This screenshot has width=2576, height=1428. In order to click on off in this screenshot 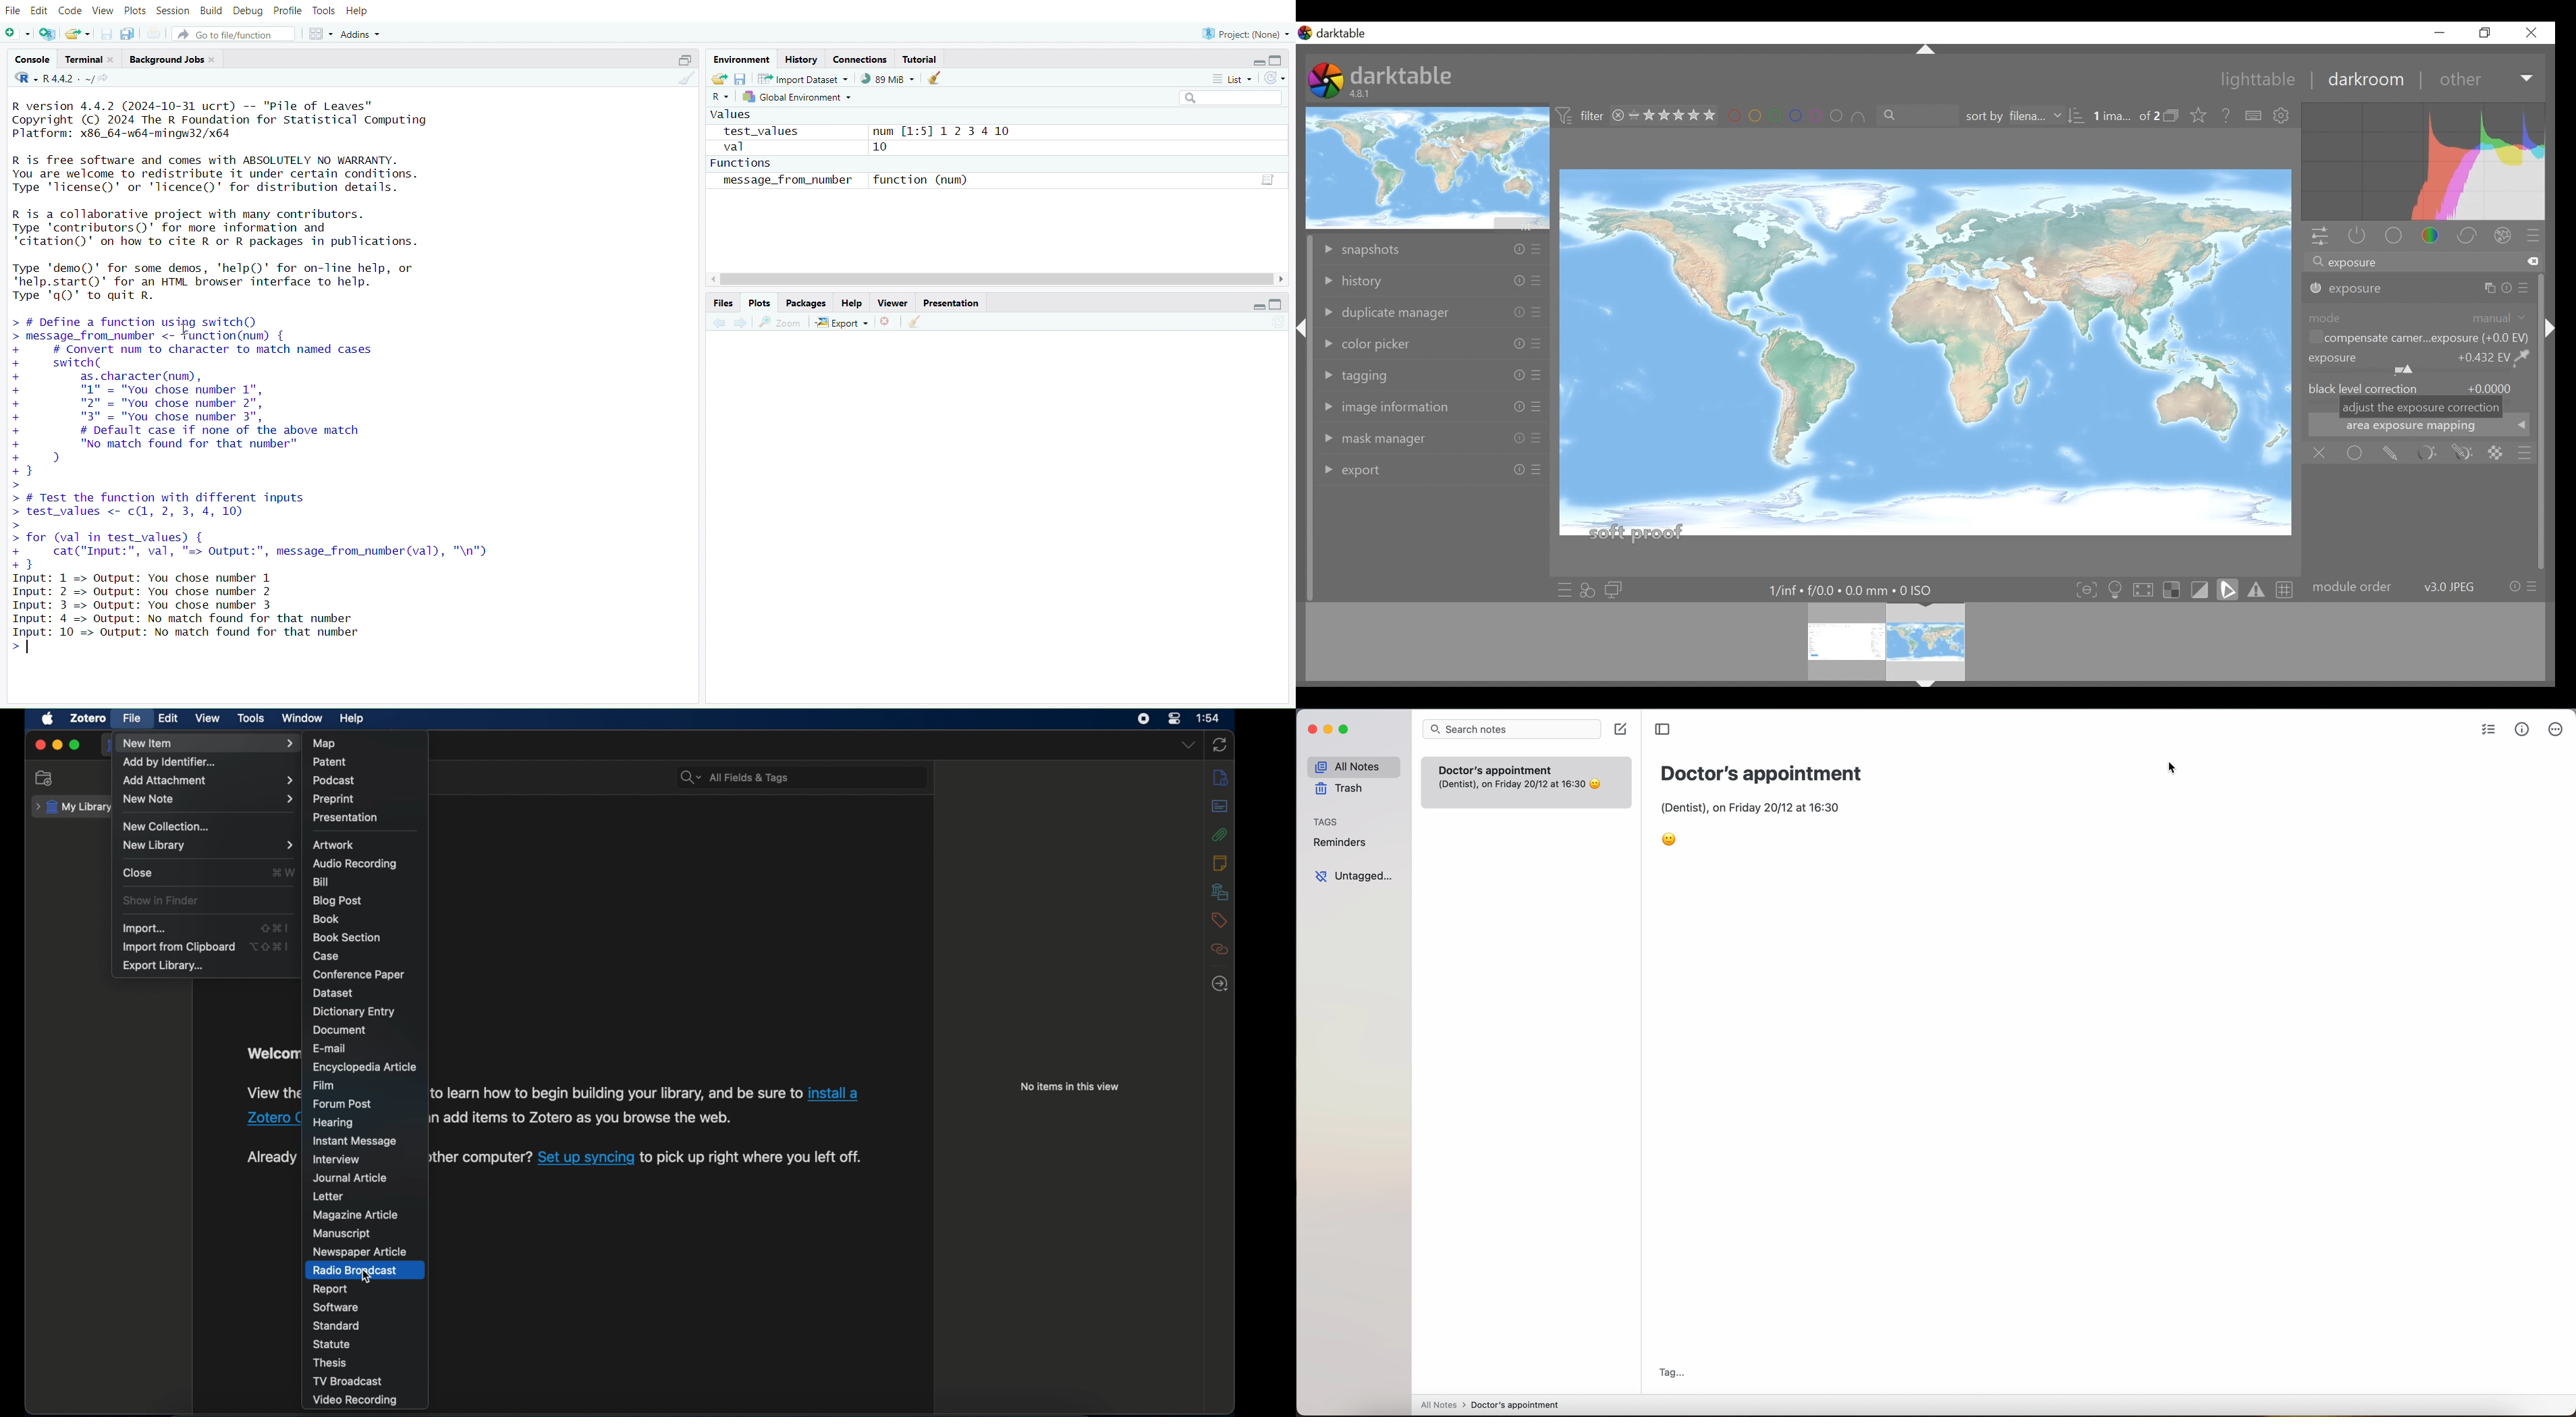, I will do `click(2323, 453)`.